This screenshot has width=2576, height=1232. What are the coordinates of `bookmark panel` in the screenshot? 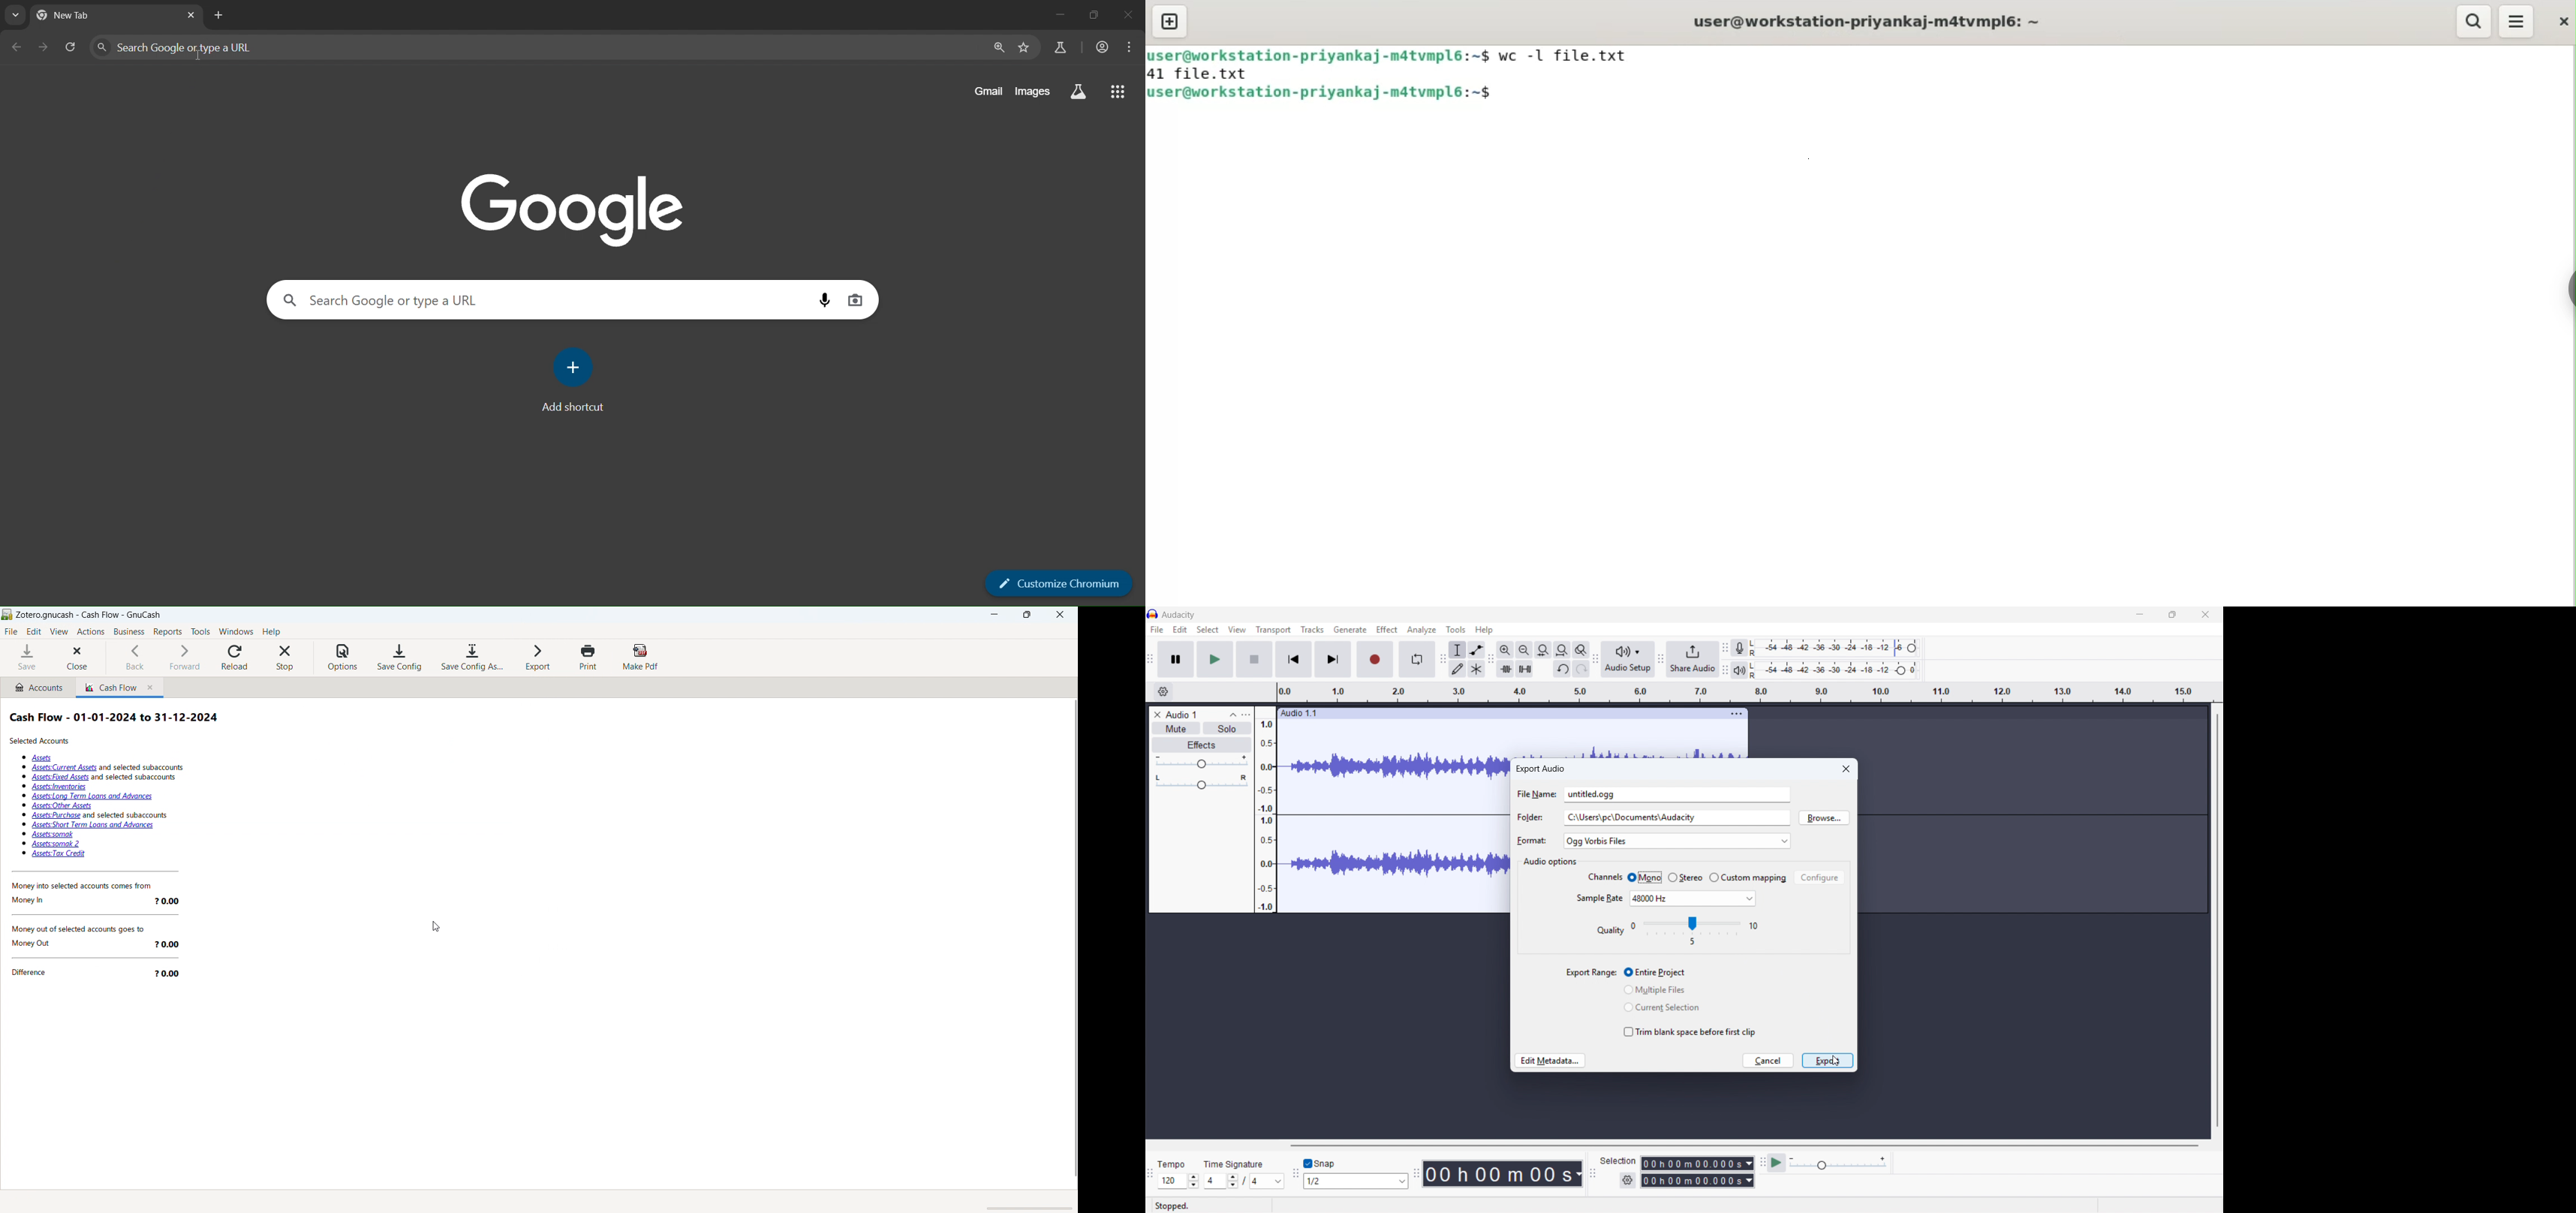 It's located at (1025, 47).